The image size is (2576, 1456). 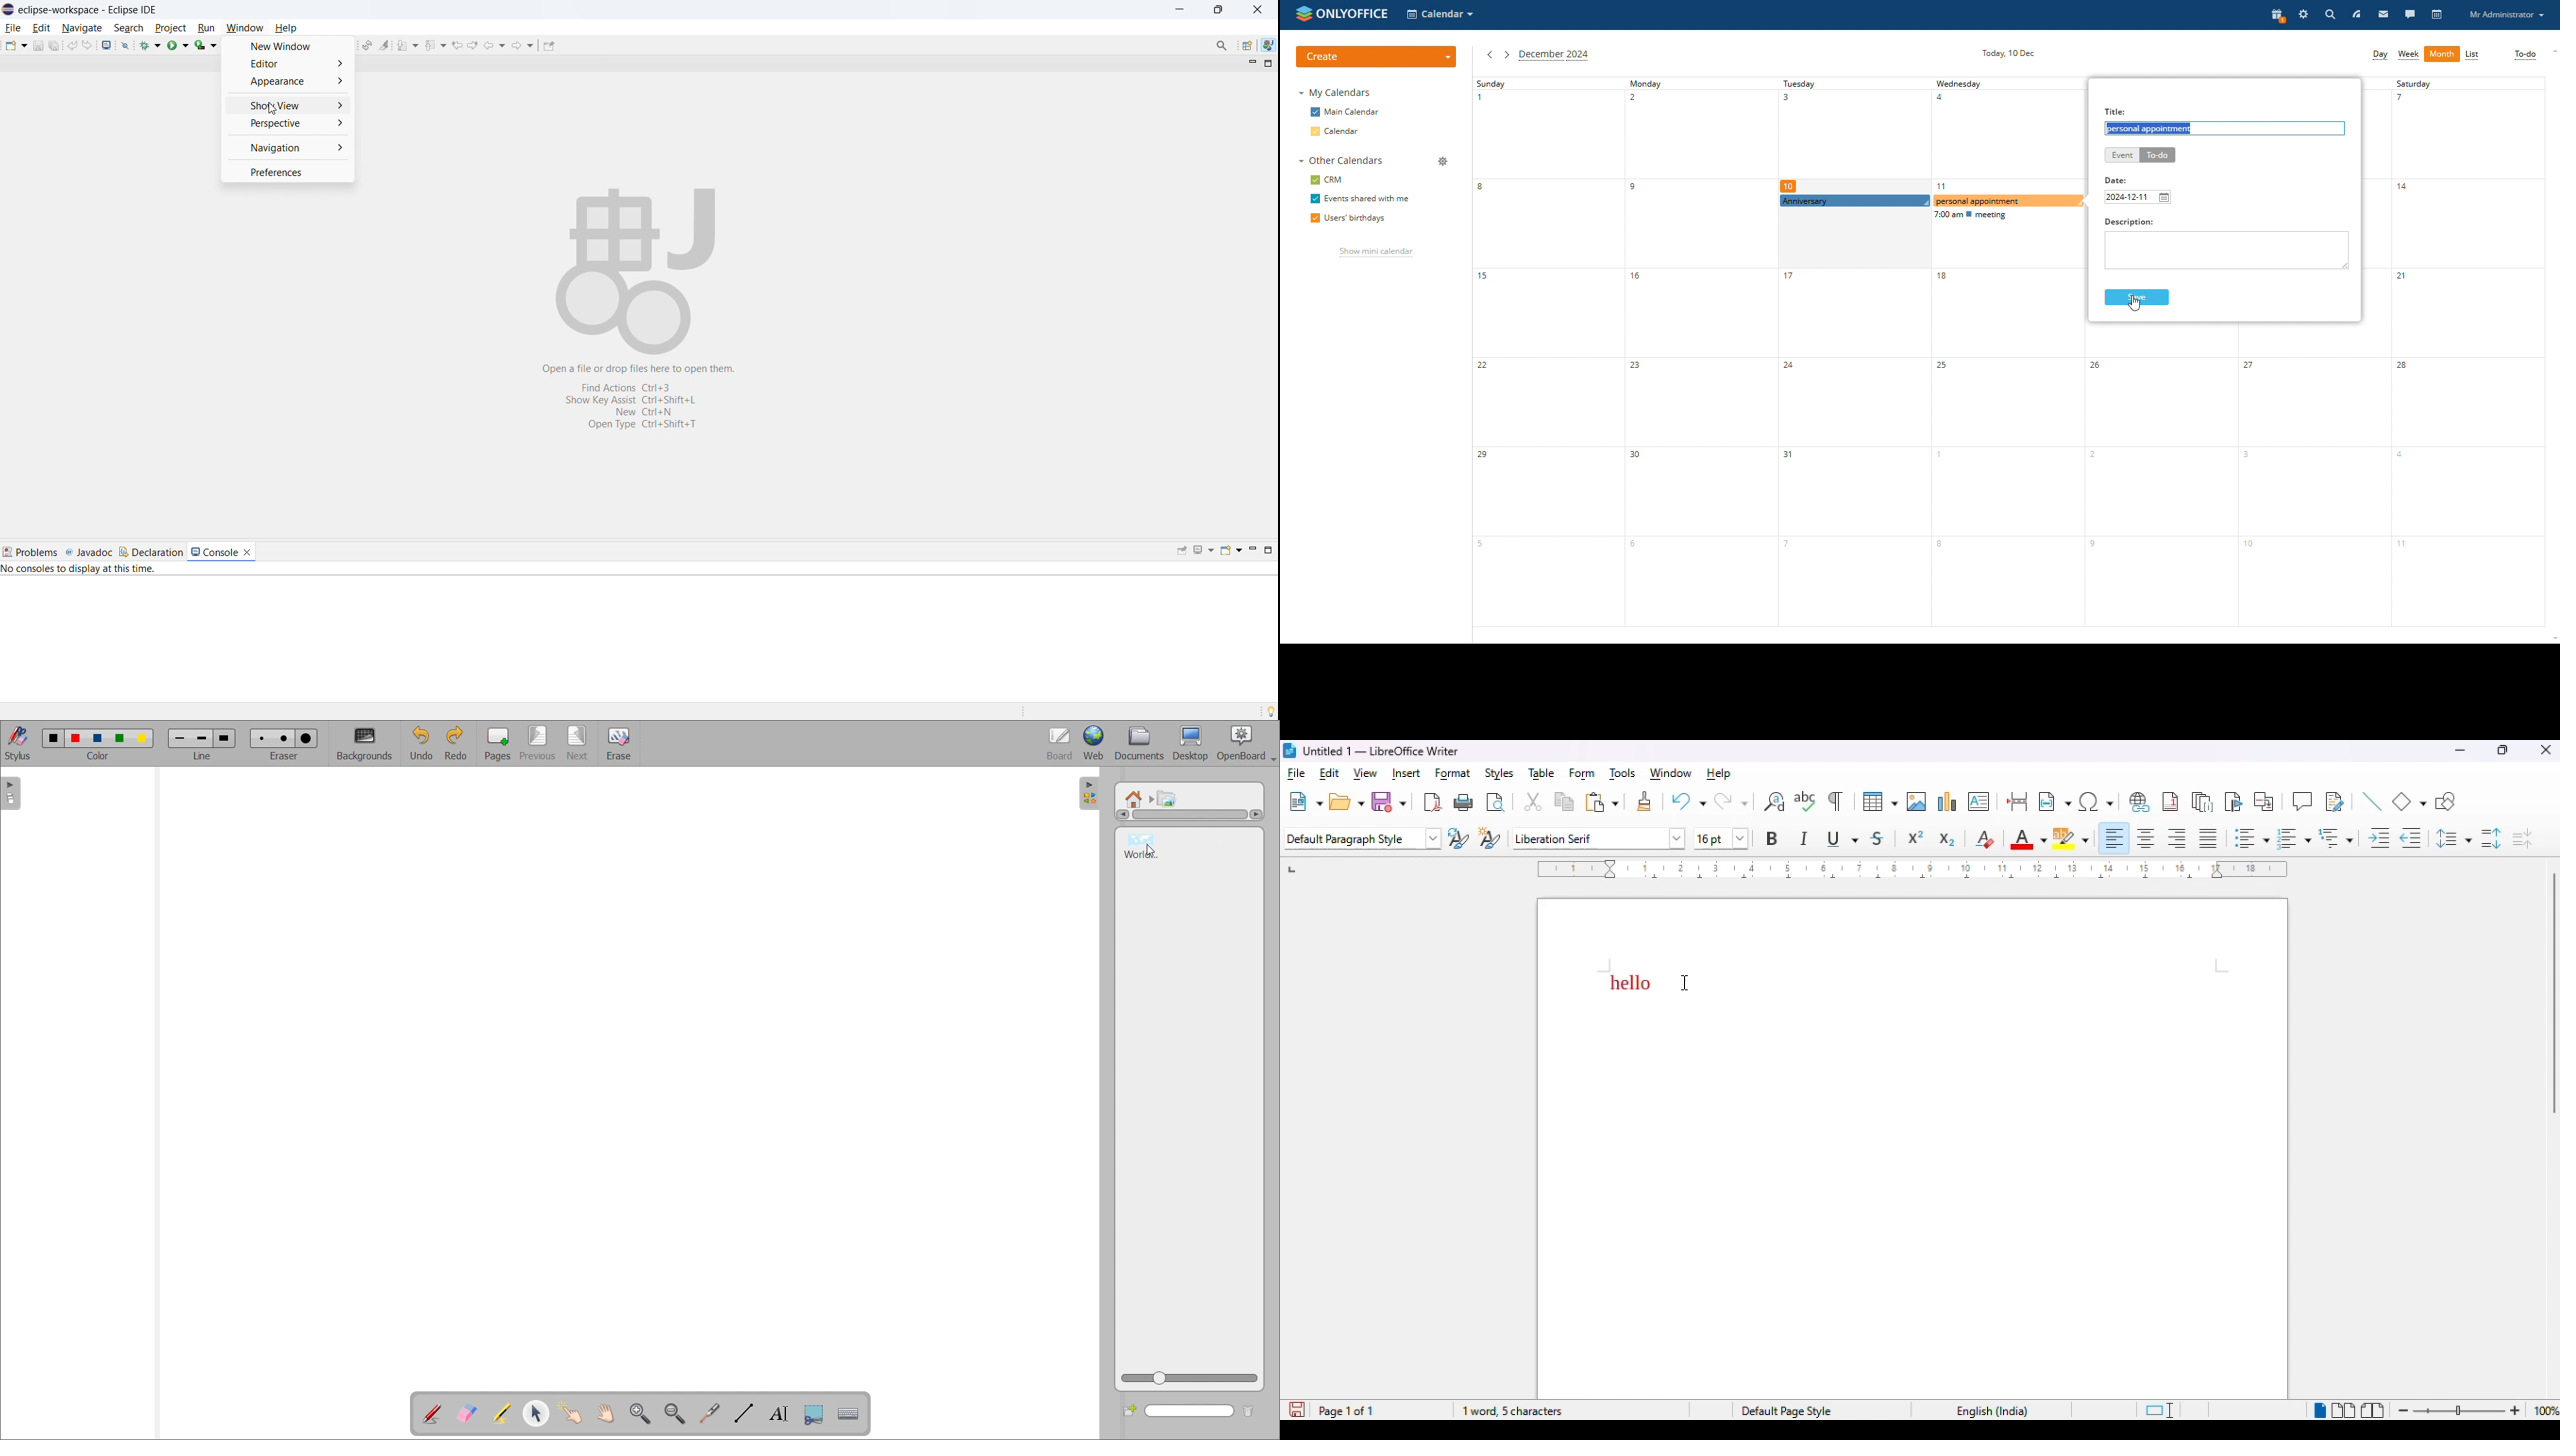 What do you see at coordinates (619, 744) in the screenshot?
I see `erase` at bounding box center [619, 744].